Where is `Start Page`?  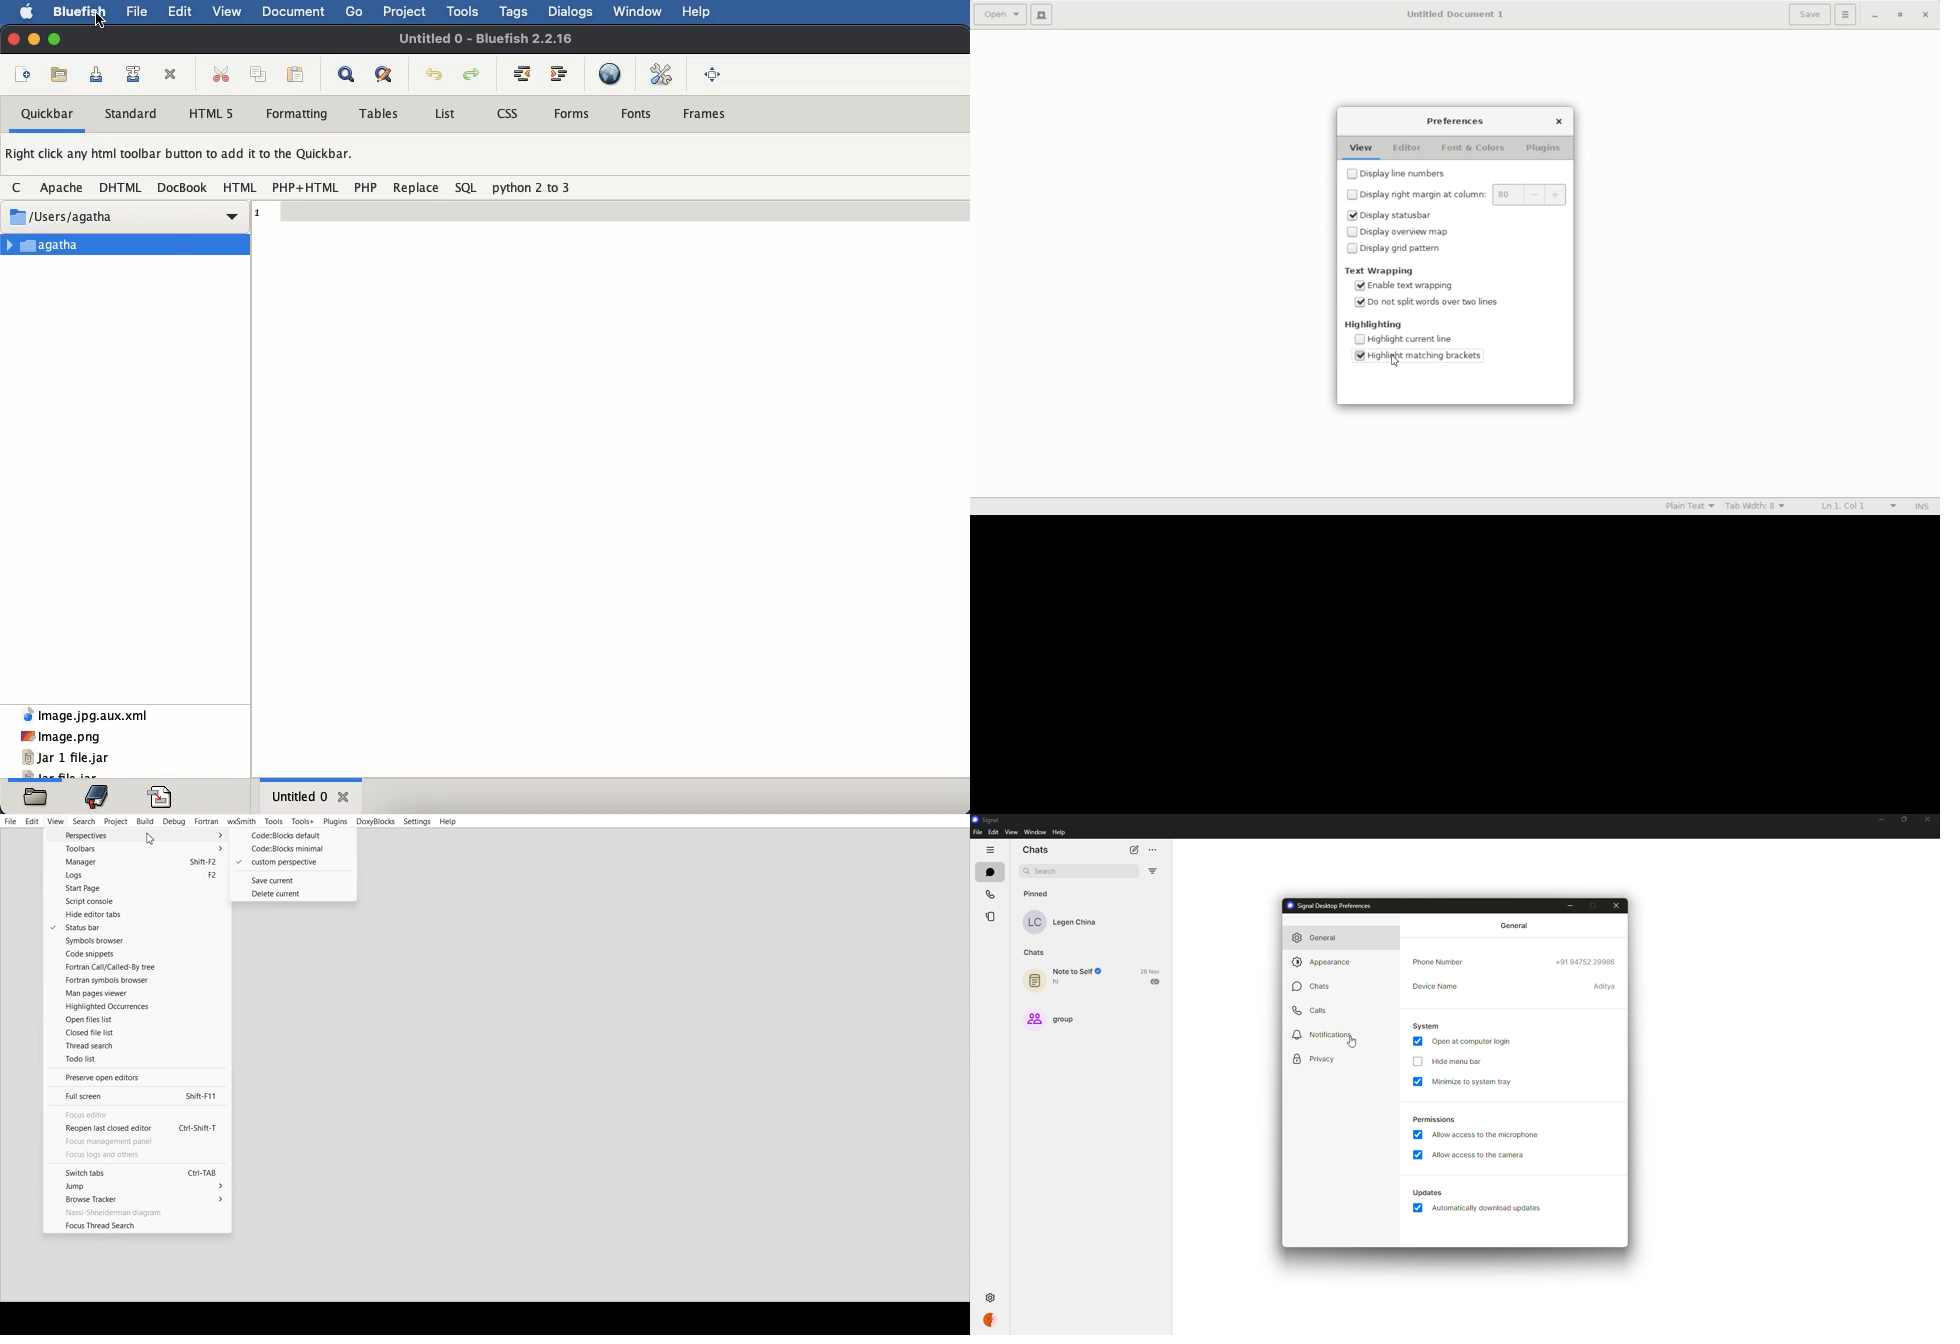
Start Page is located at coordinates (135, 889).